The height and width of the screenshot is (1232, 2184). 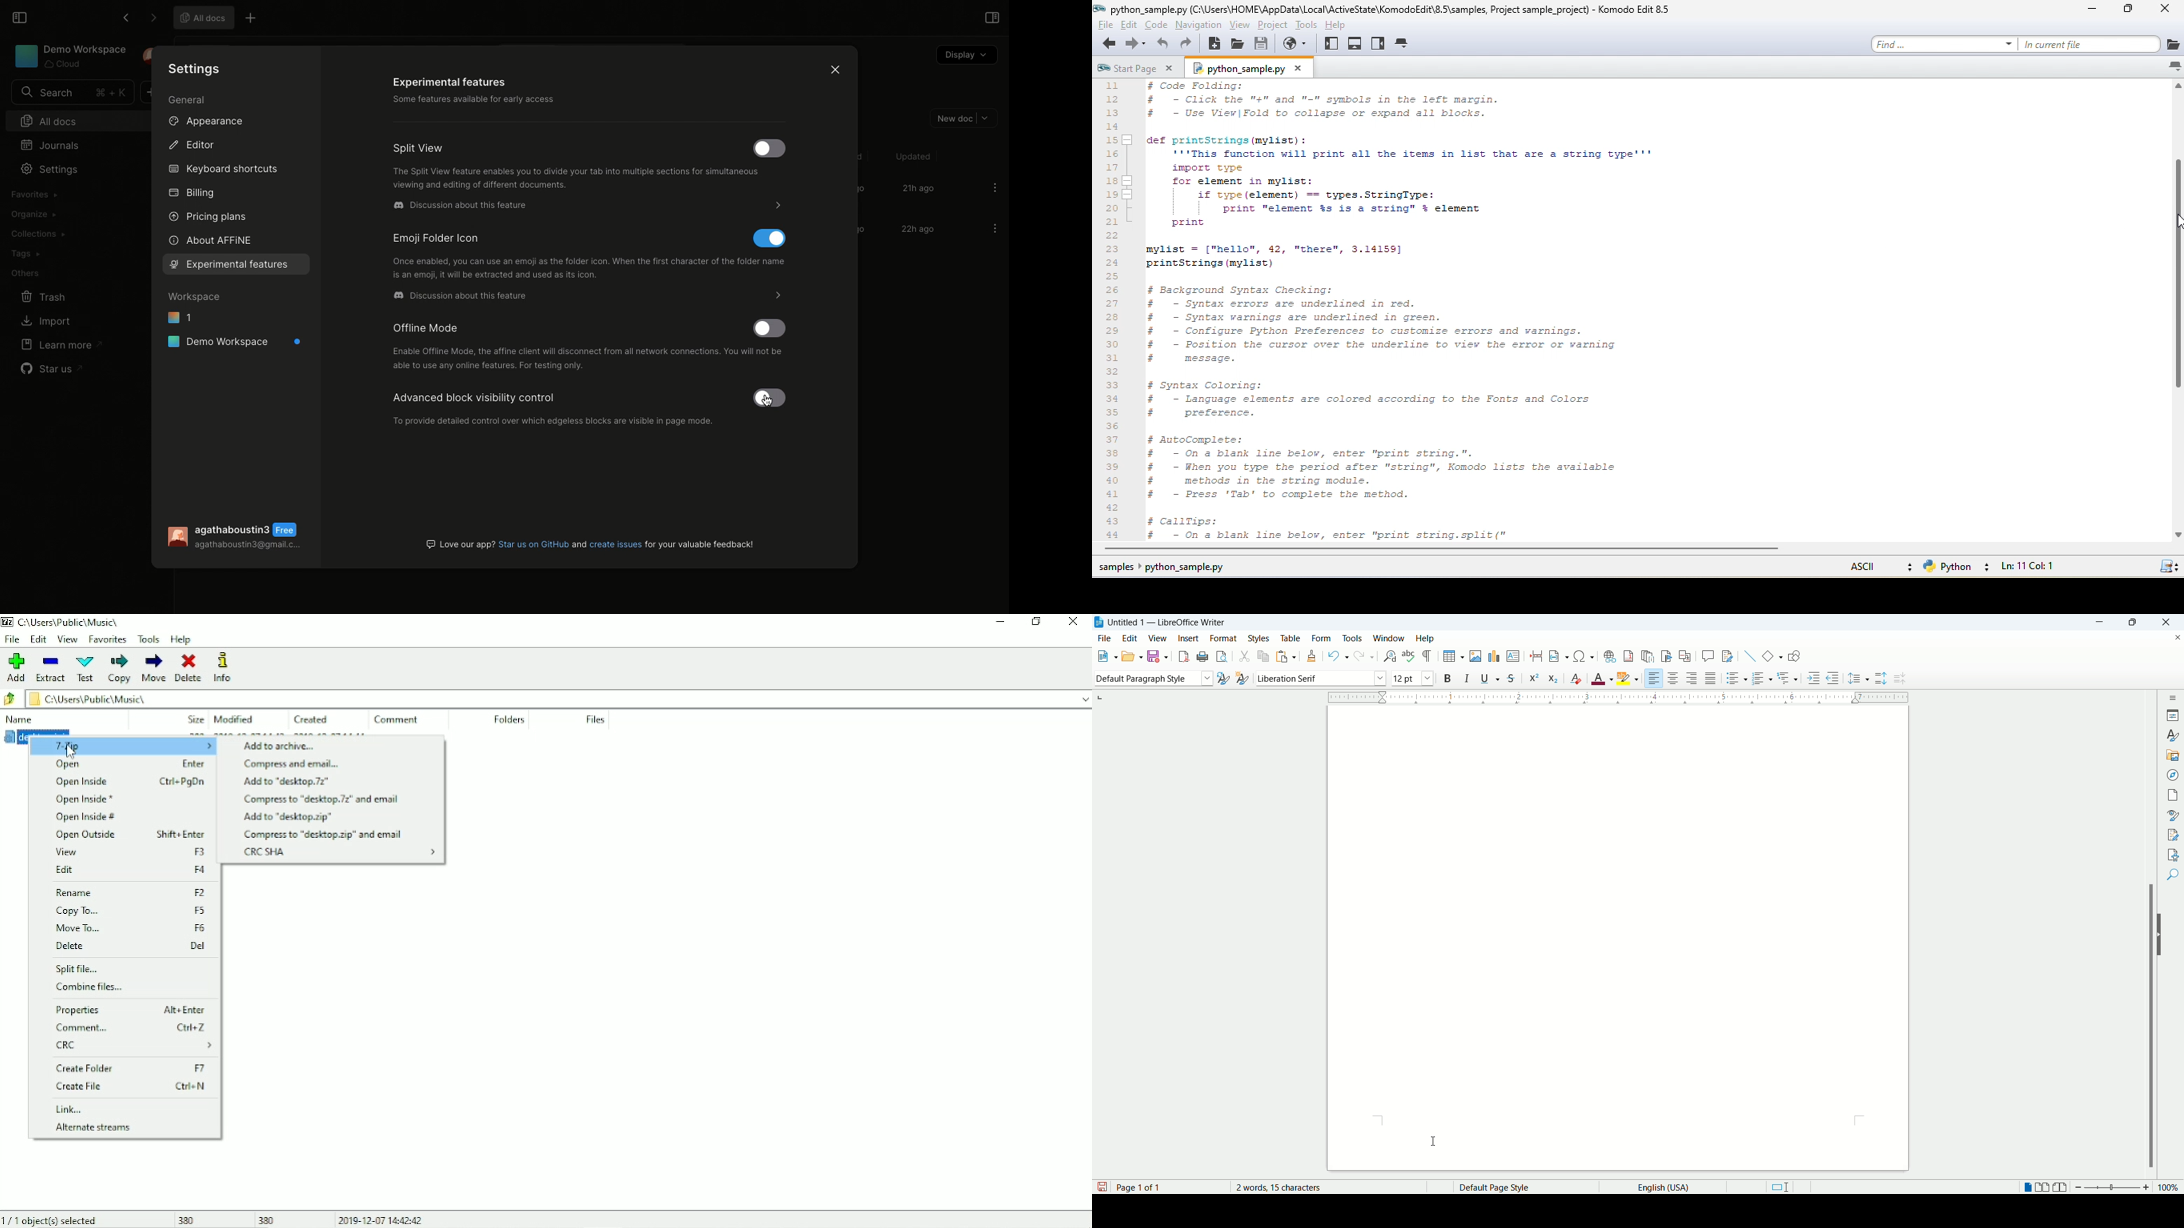 What do you see at coordinates (43, 297) in the screenshot?
I see `Trash` at bounding box center [43, 297].